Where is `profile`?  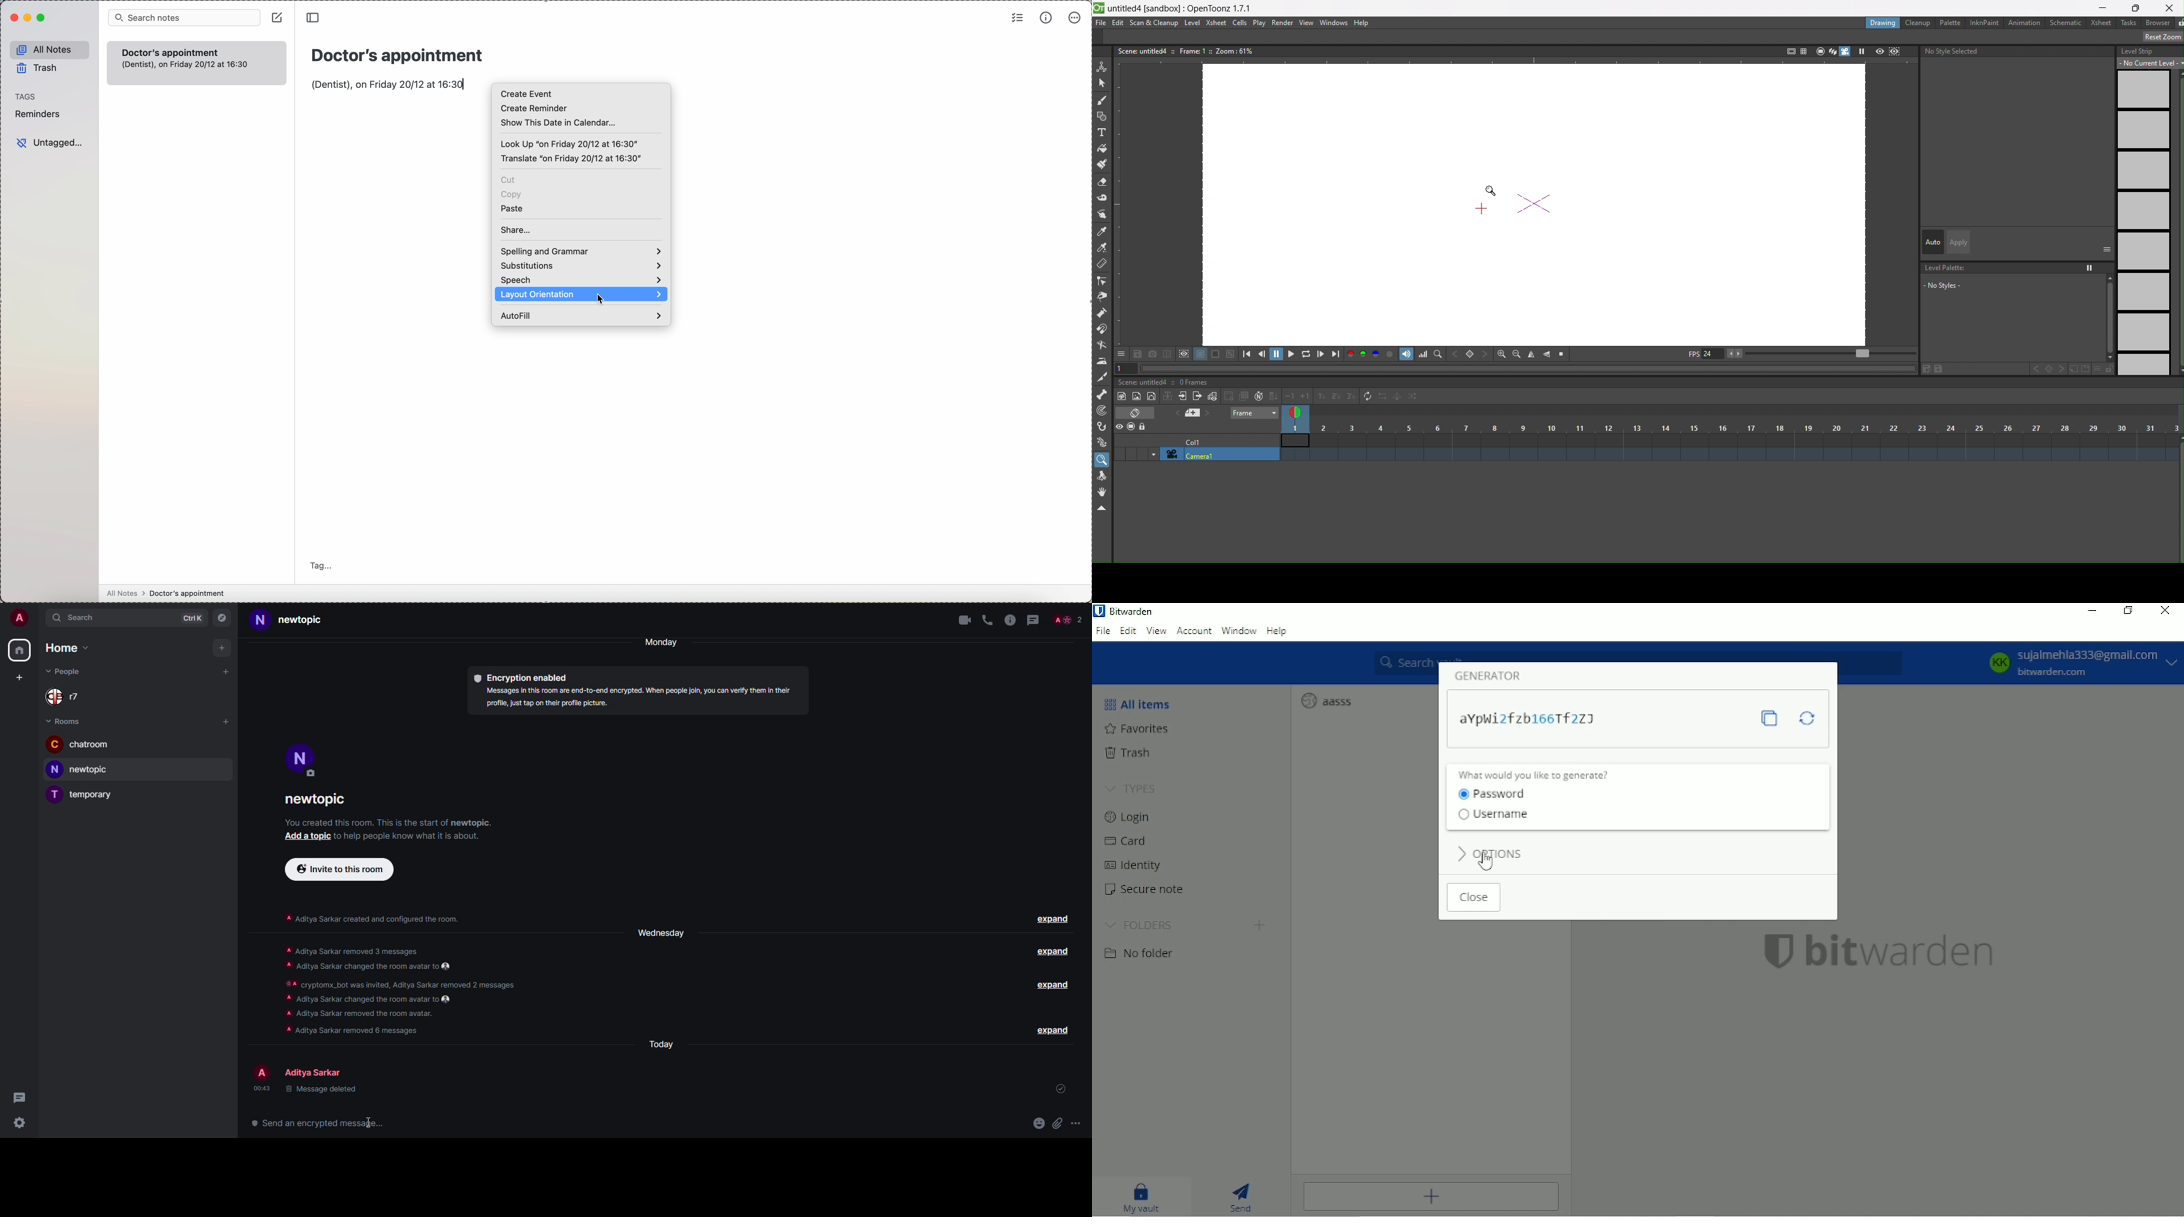
profile is located at coordinates (261, 1072).